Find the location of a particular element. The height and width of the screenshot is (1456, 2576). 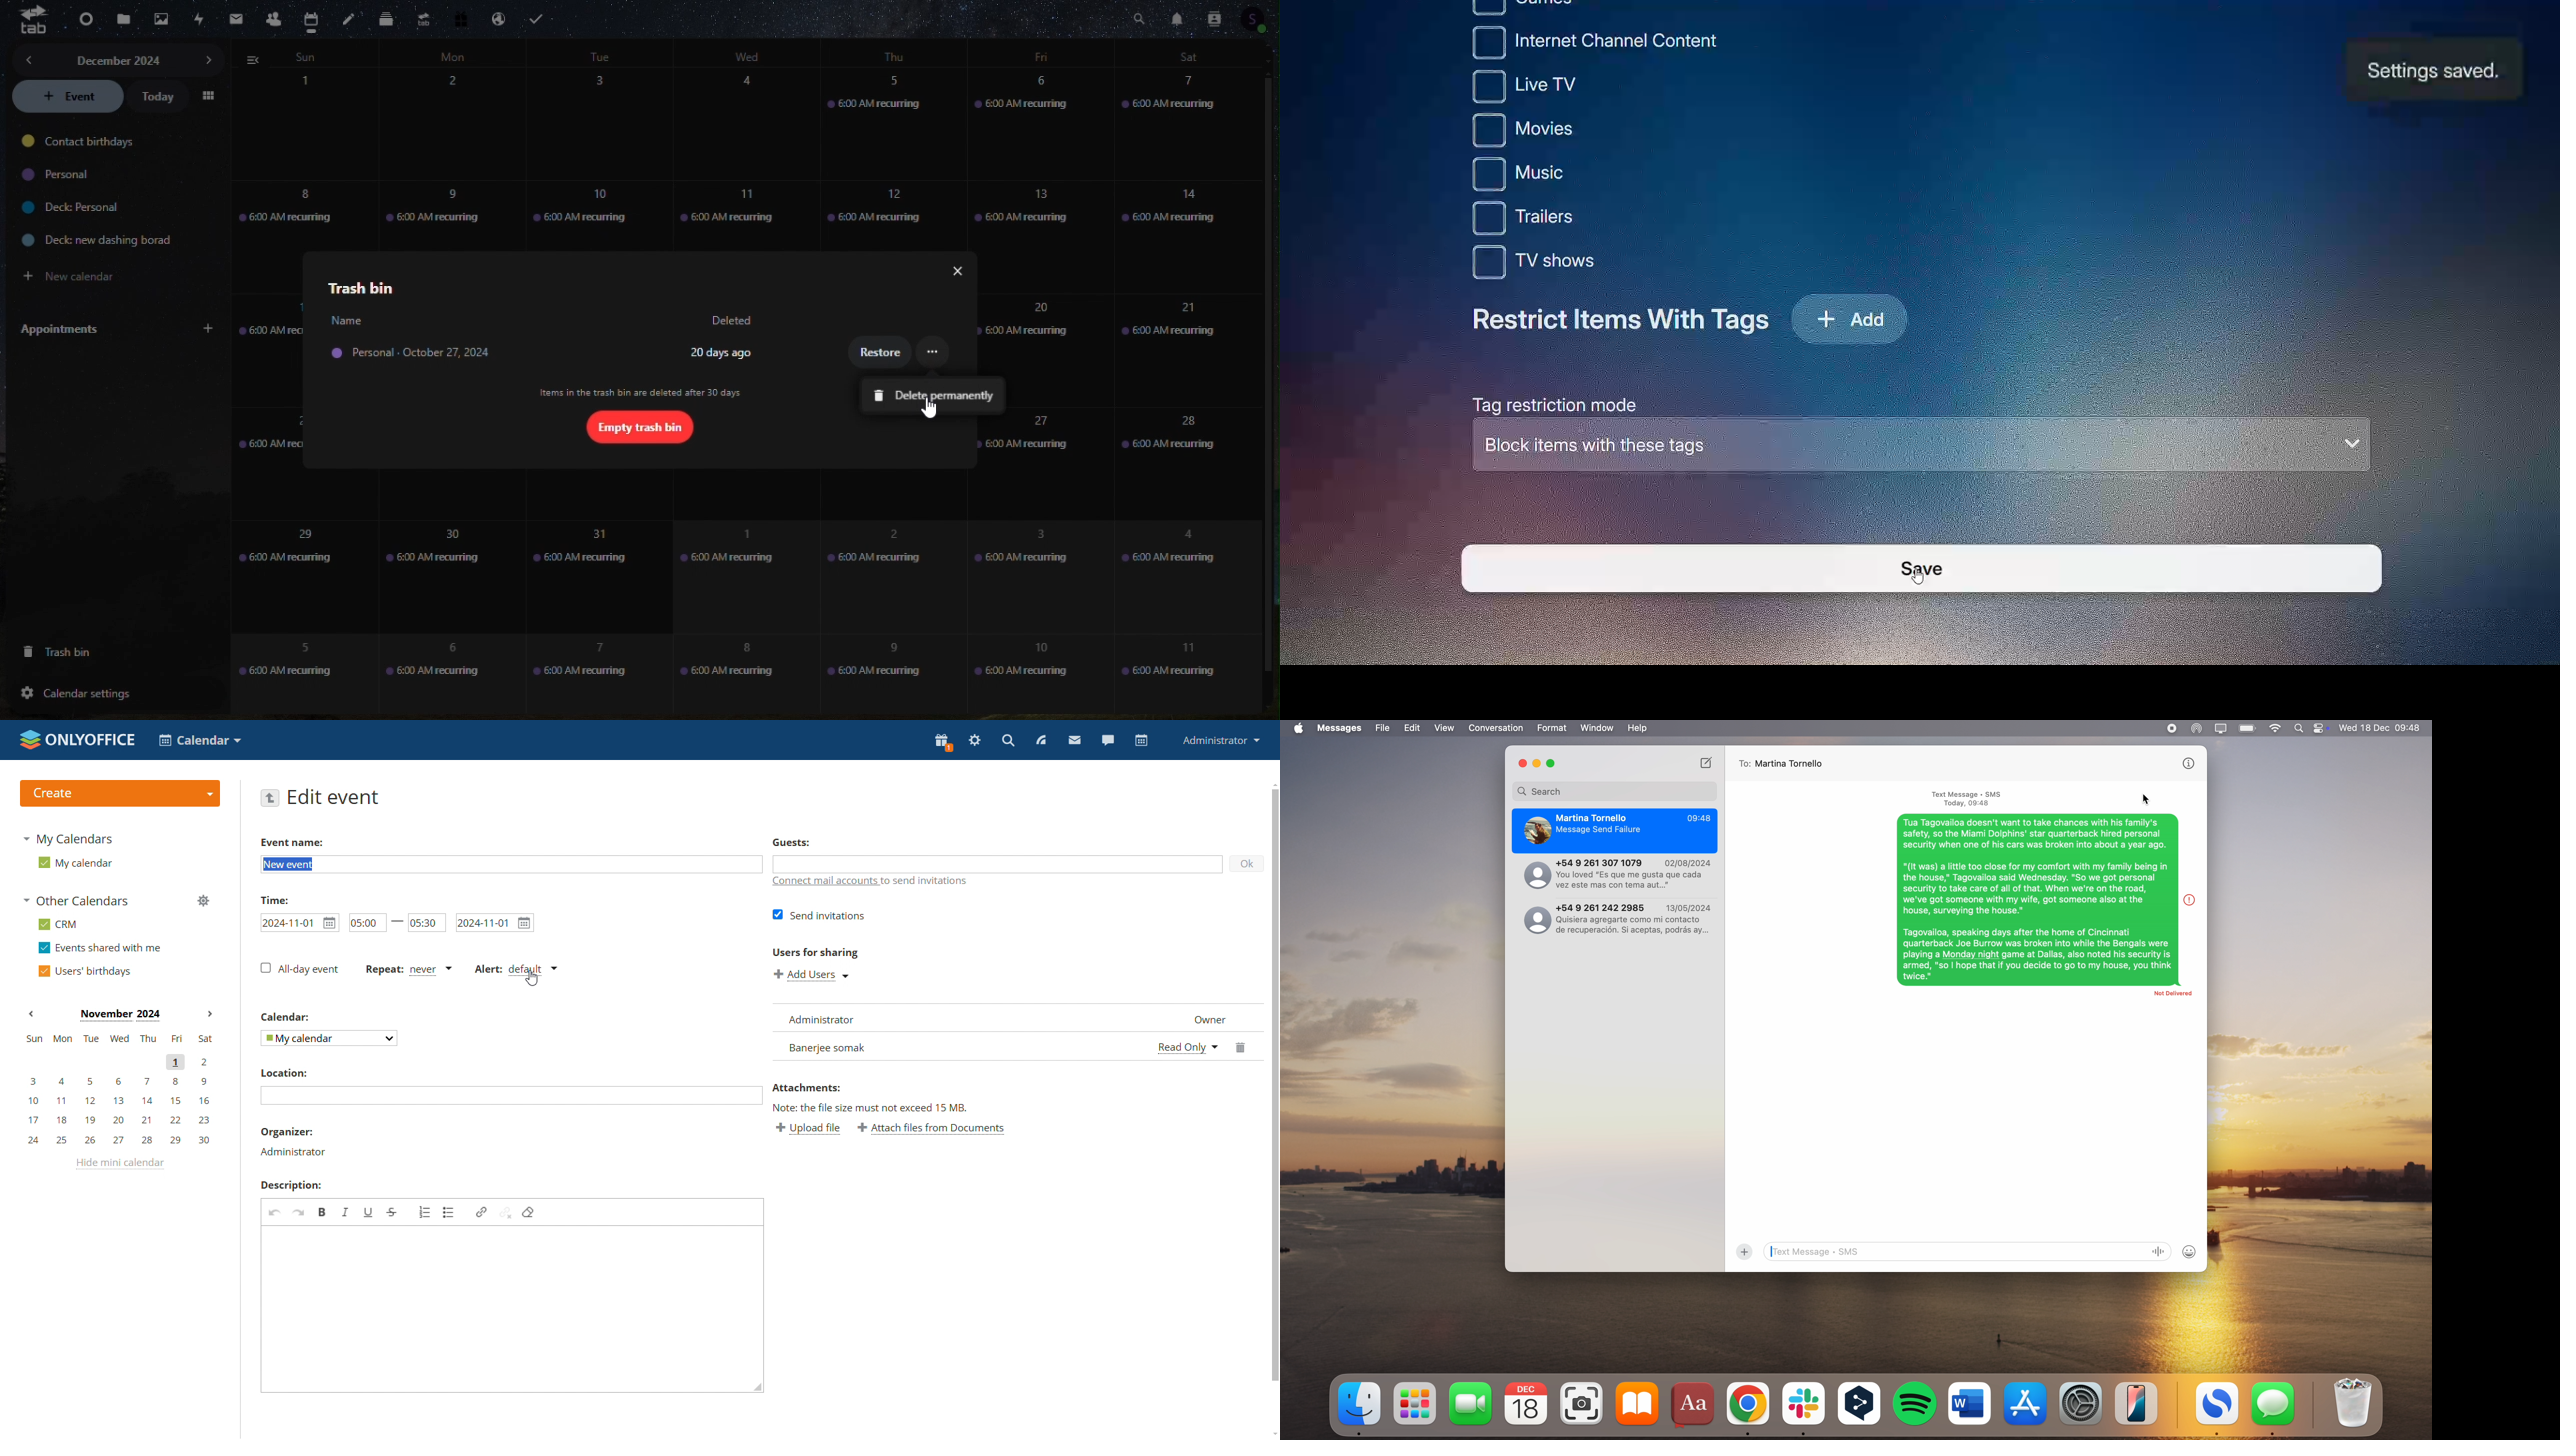

28 is located at coordinates (1186, 451).